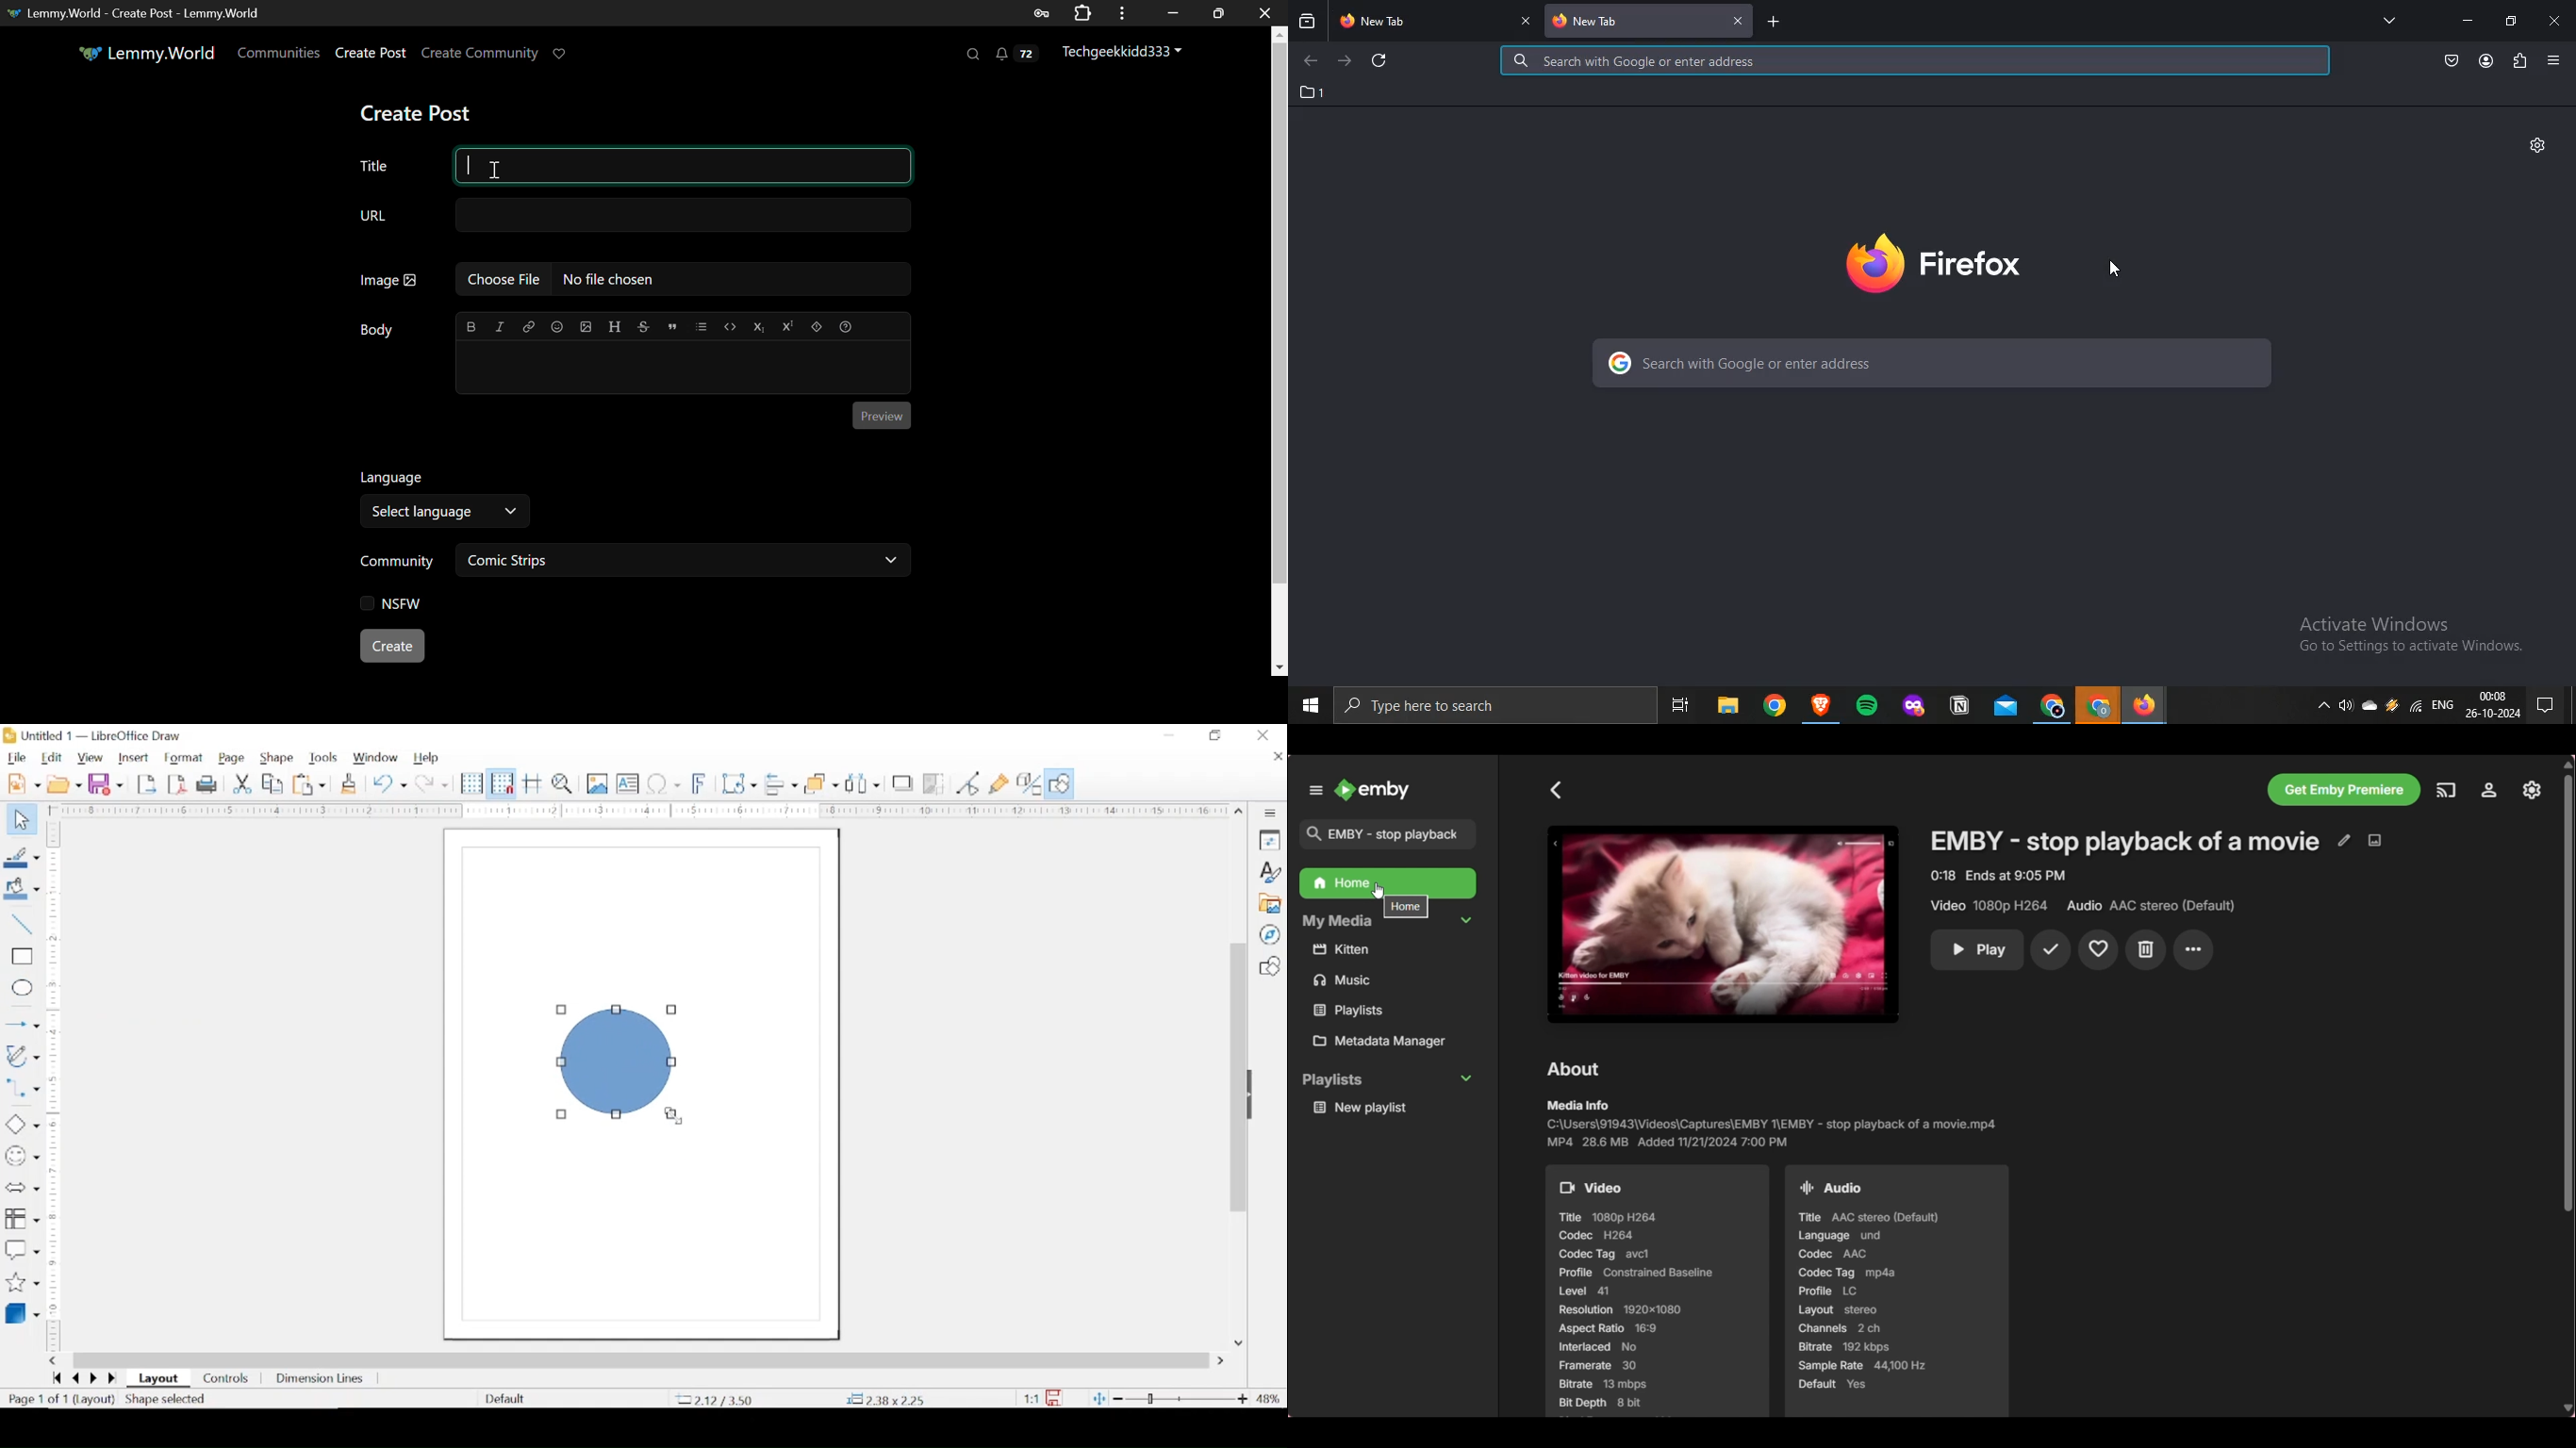  What do you see at coordinates (54, 758) in the screenshot?
I see `edit` at bounding box center [54, 758].